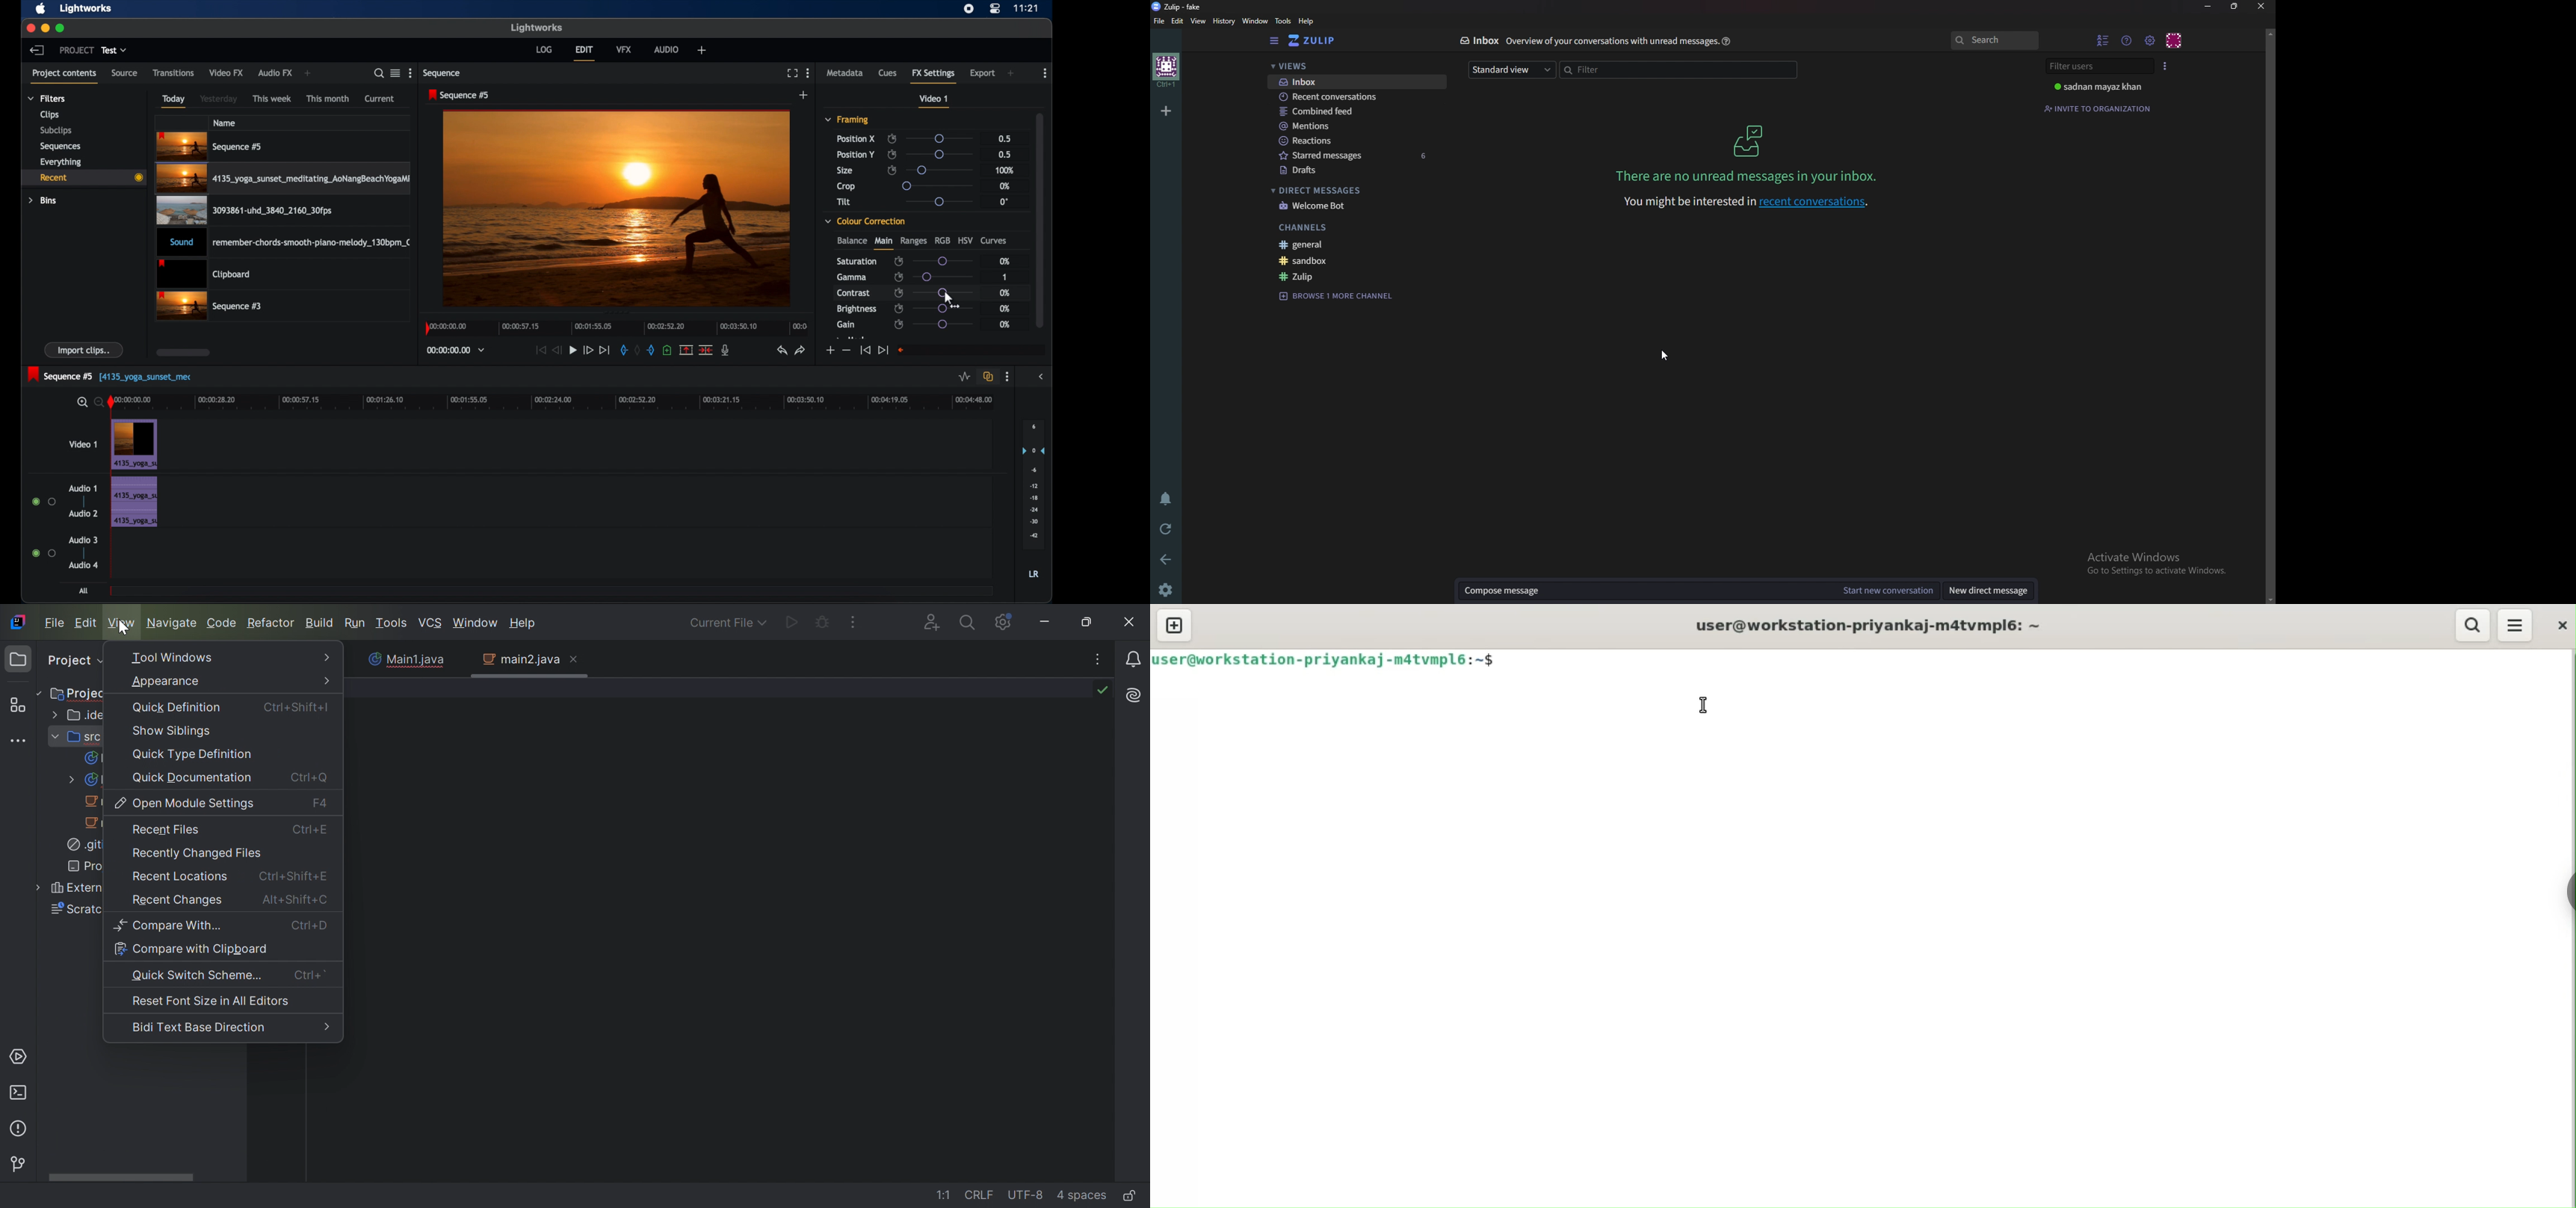 The image size is (2576, 1232). What do you see at coordinates (2209, 5) in the screenshot?
I see `Minimize` at bounding box center [2209, 5].